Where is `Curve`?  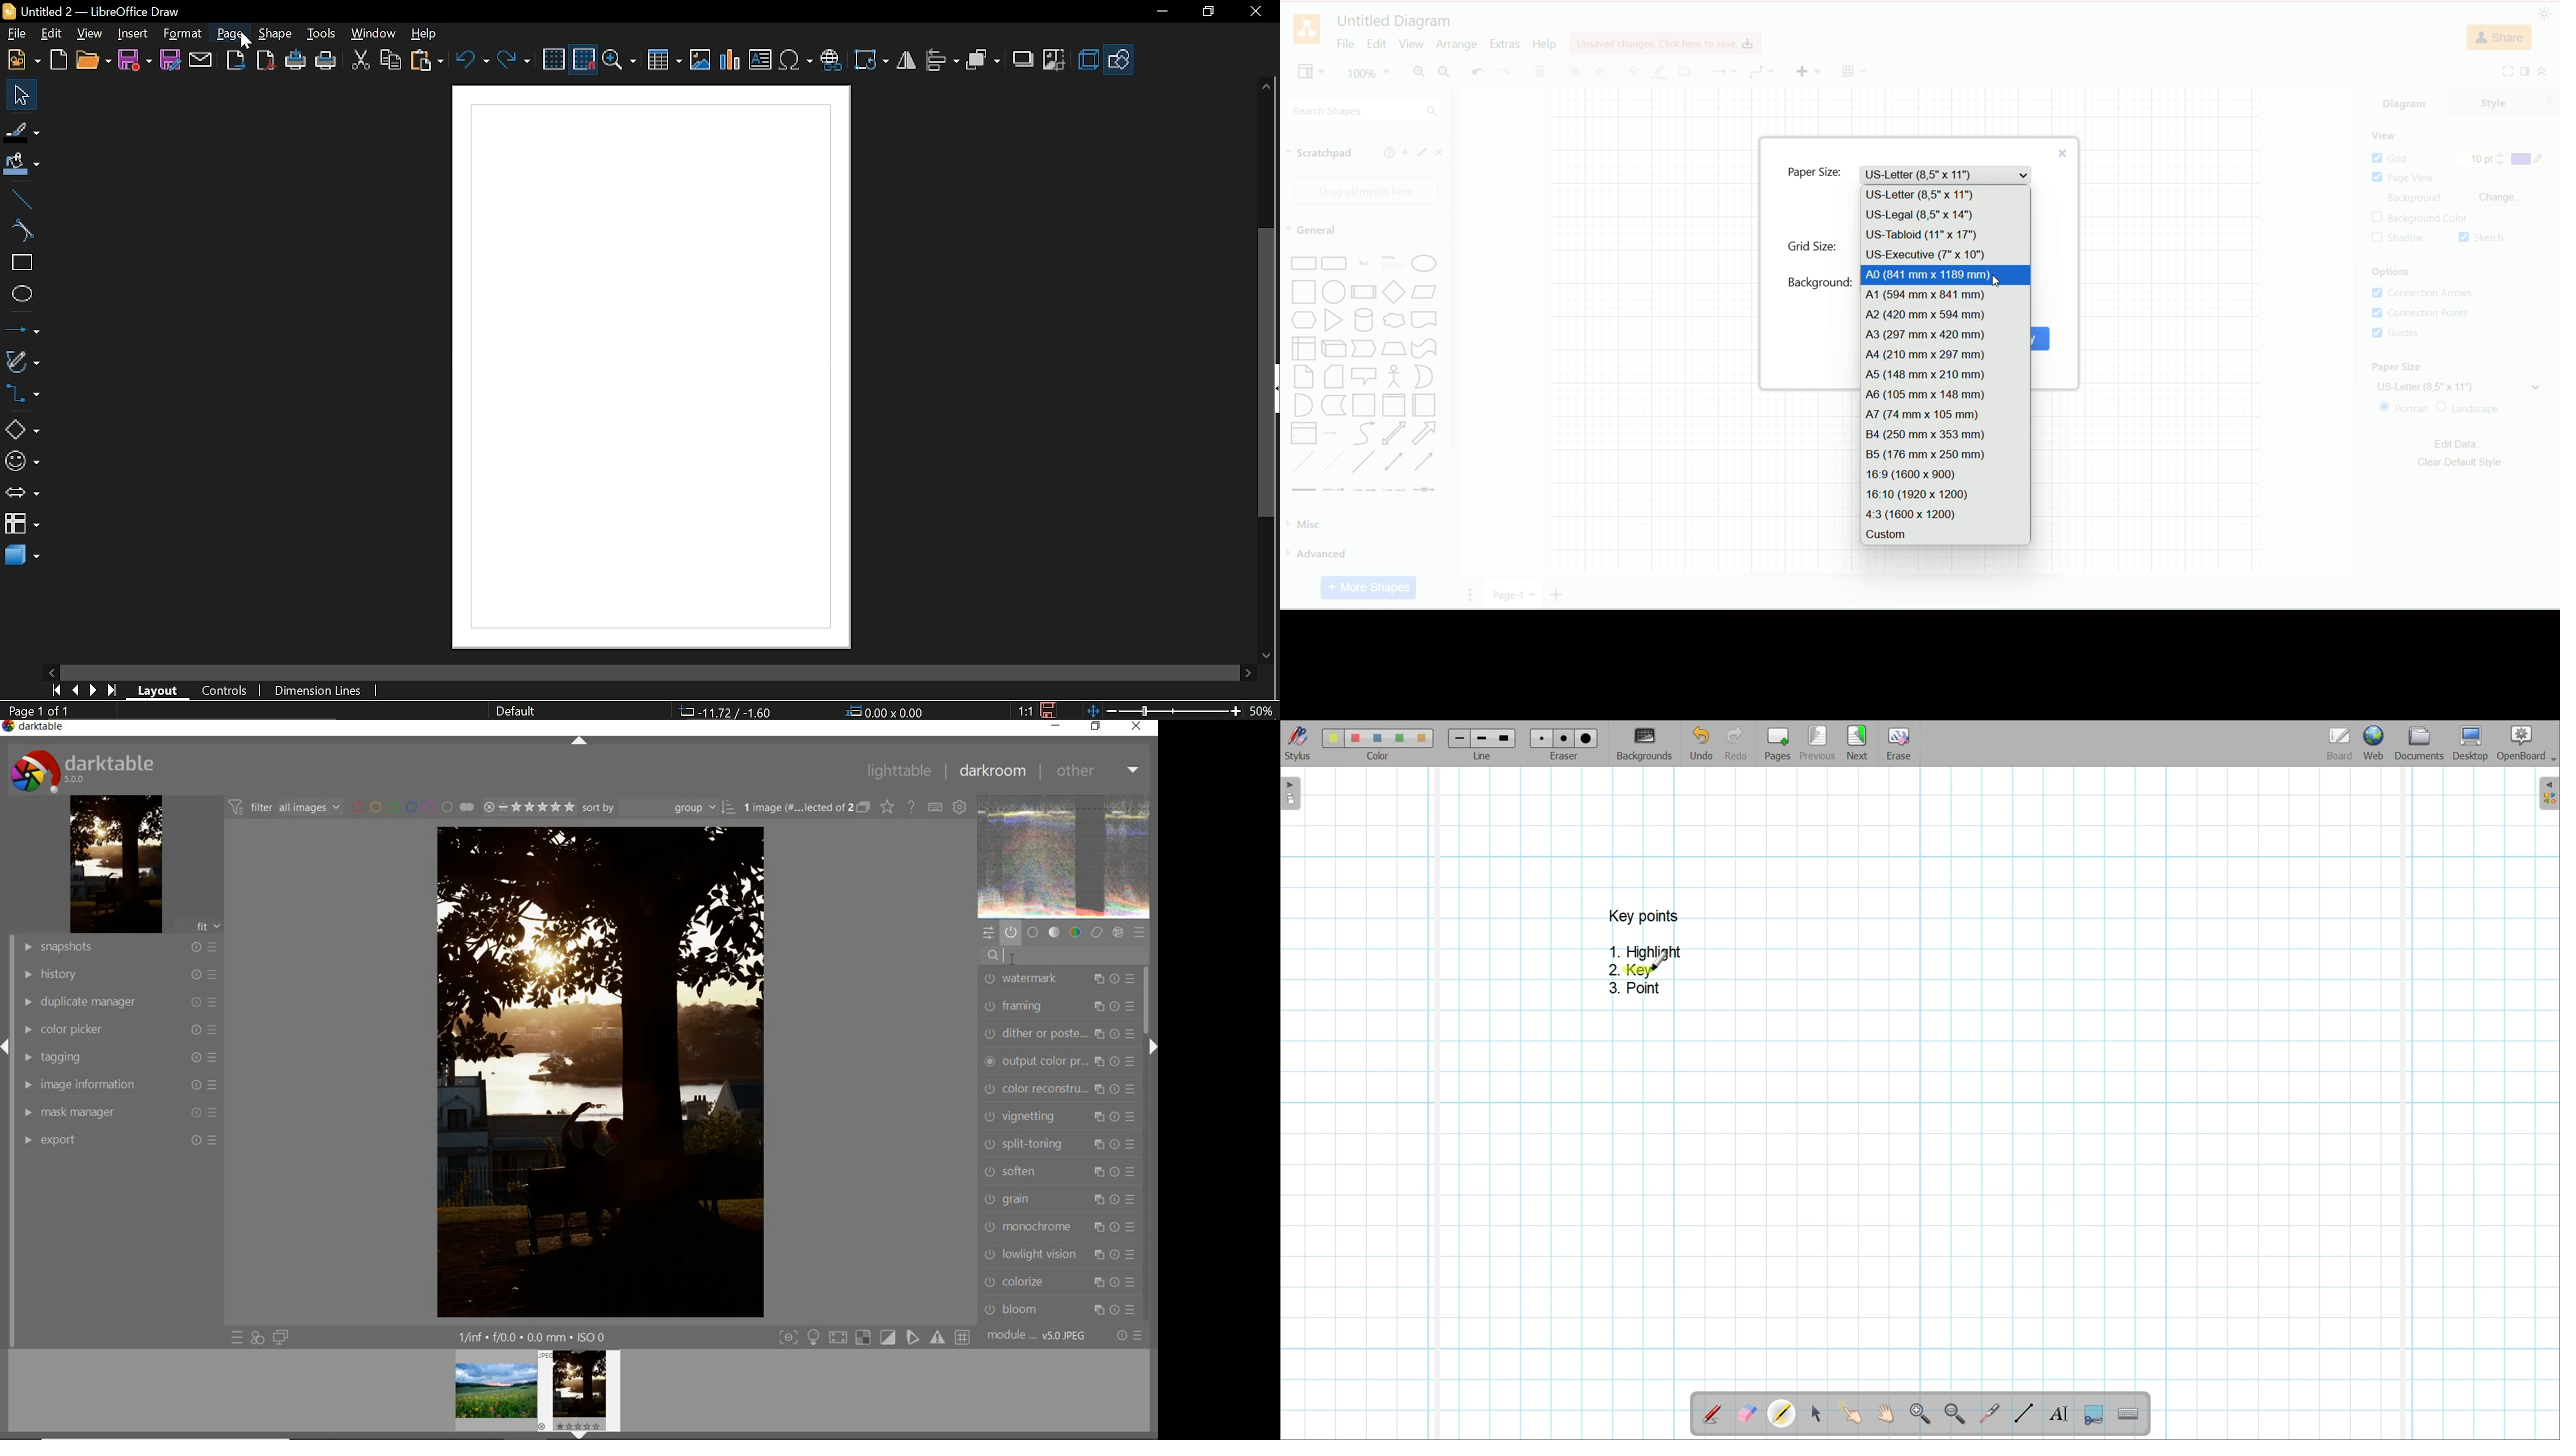 Curve is located at coordinates (19, 231).